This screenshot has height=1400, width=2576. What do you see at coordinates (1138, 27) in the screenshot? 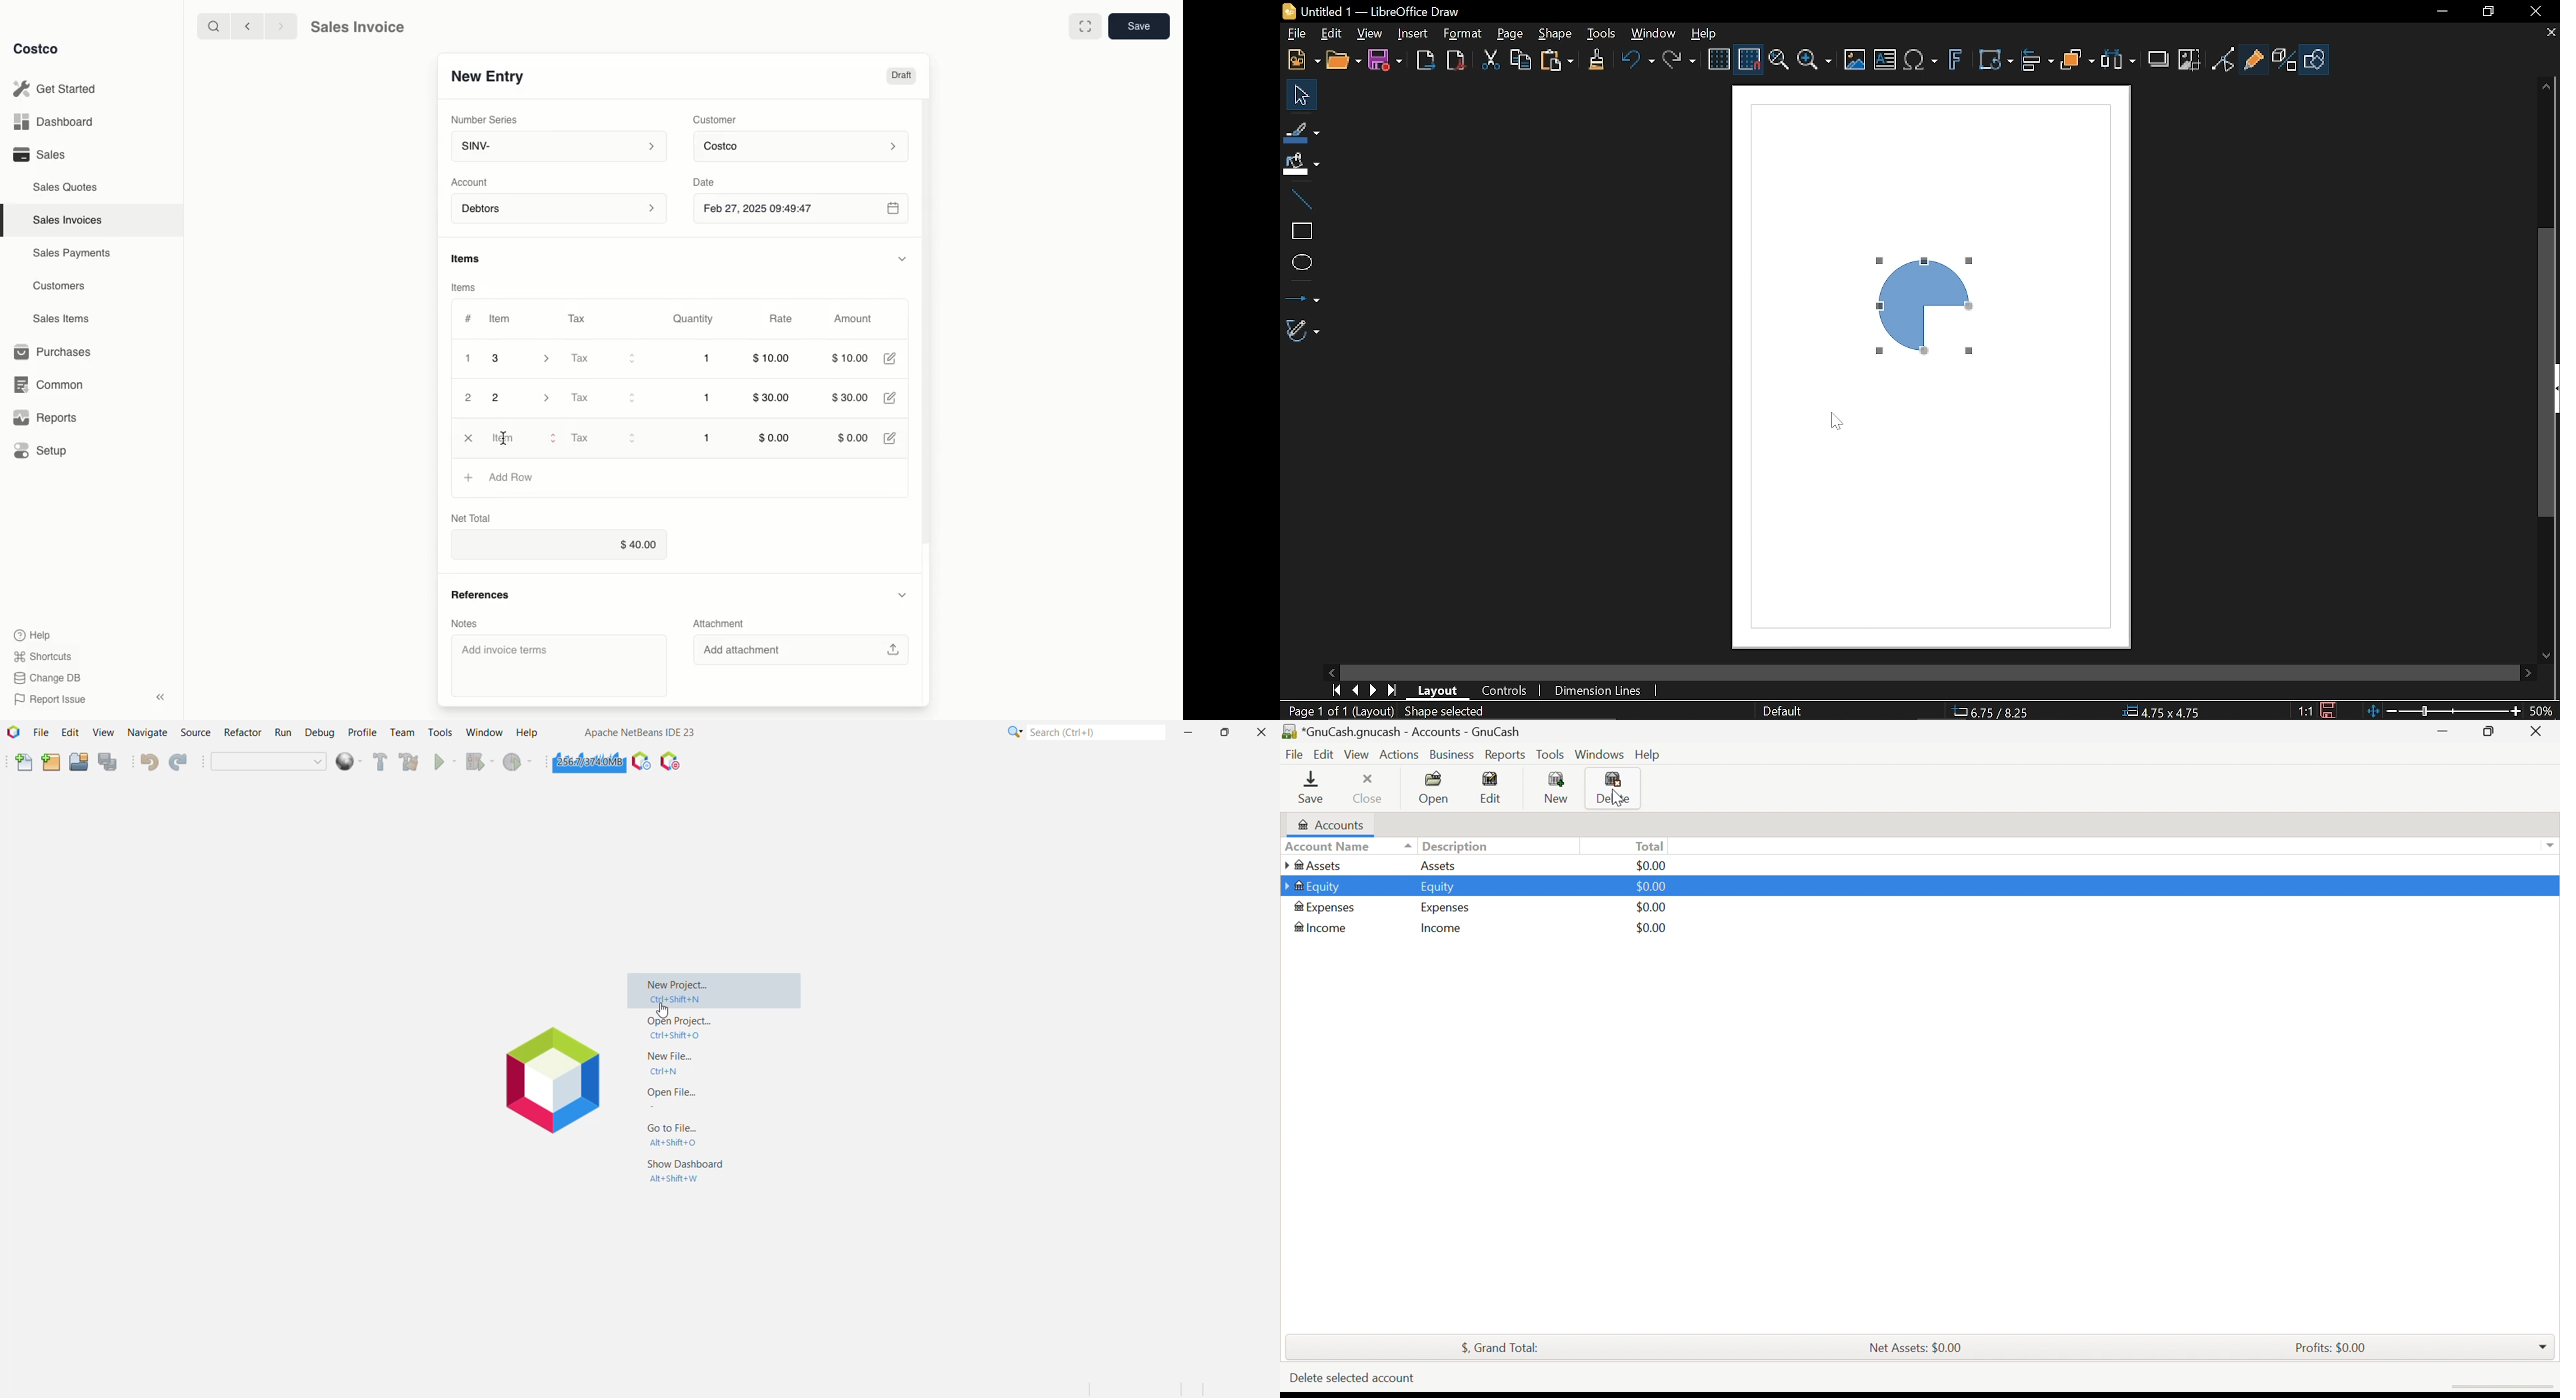
I see `Save` at bounding box center [1138, 27].